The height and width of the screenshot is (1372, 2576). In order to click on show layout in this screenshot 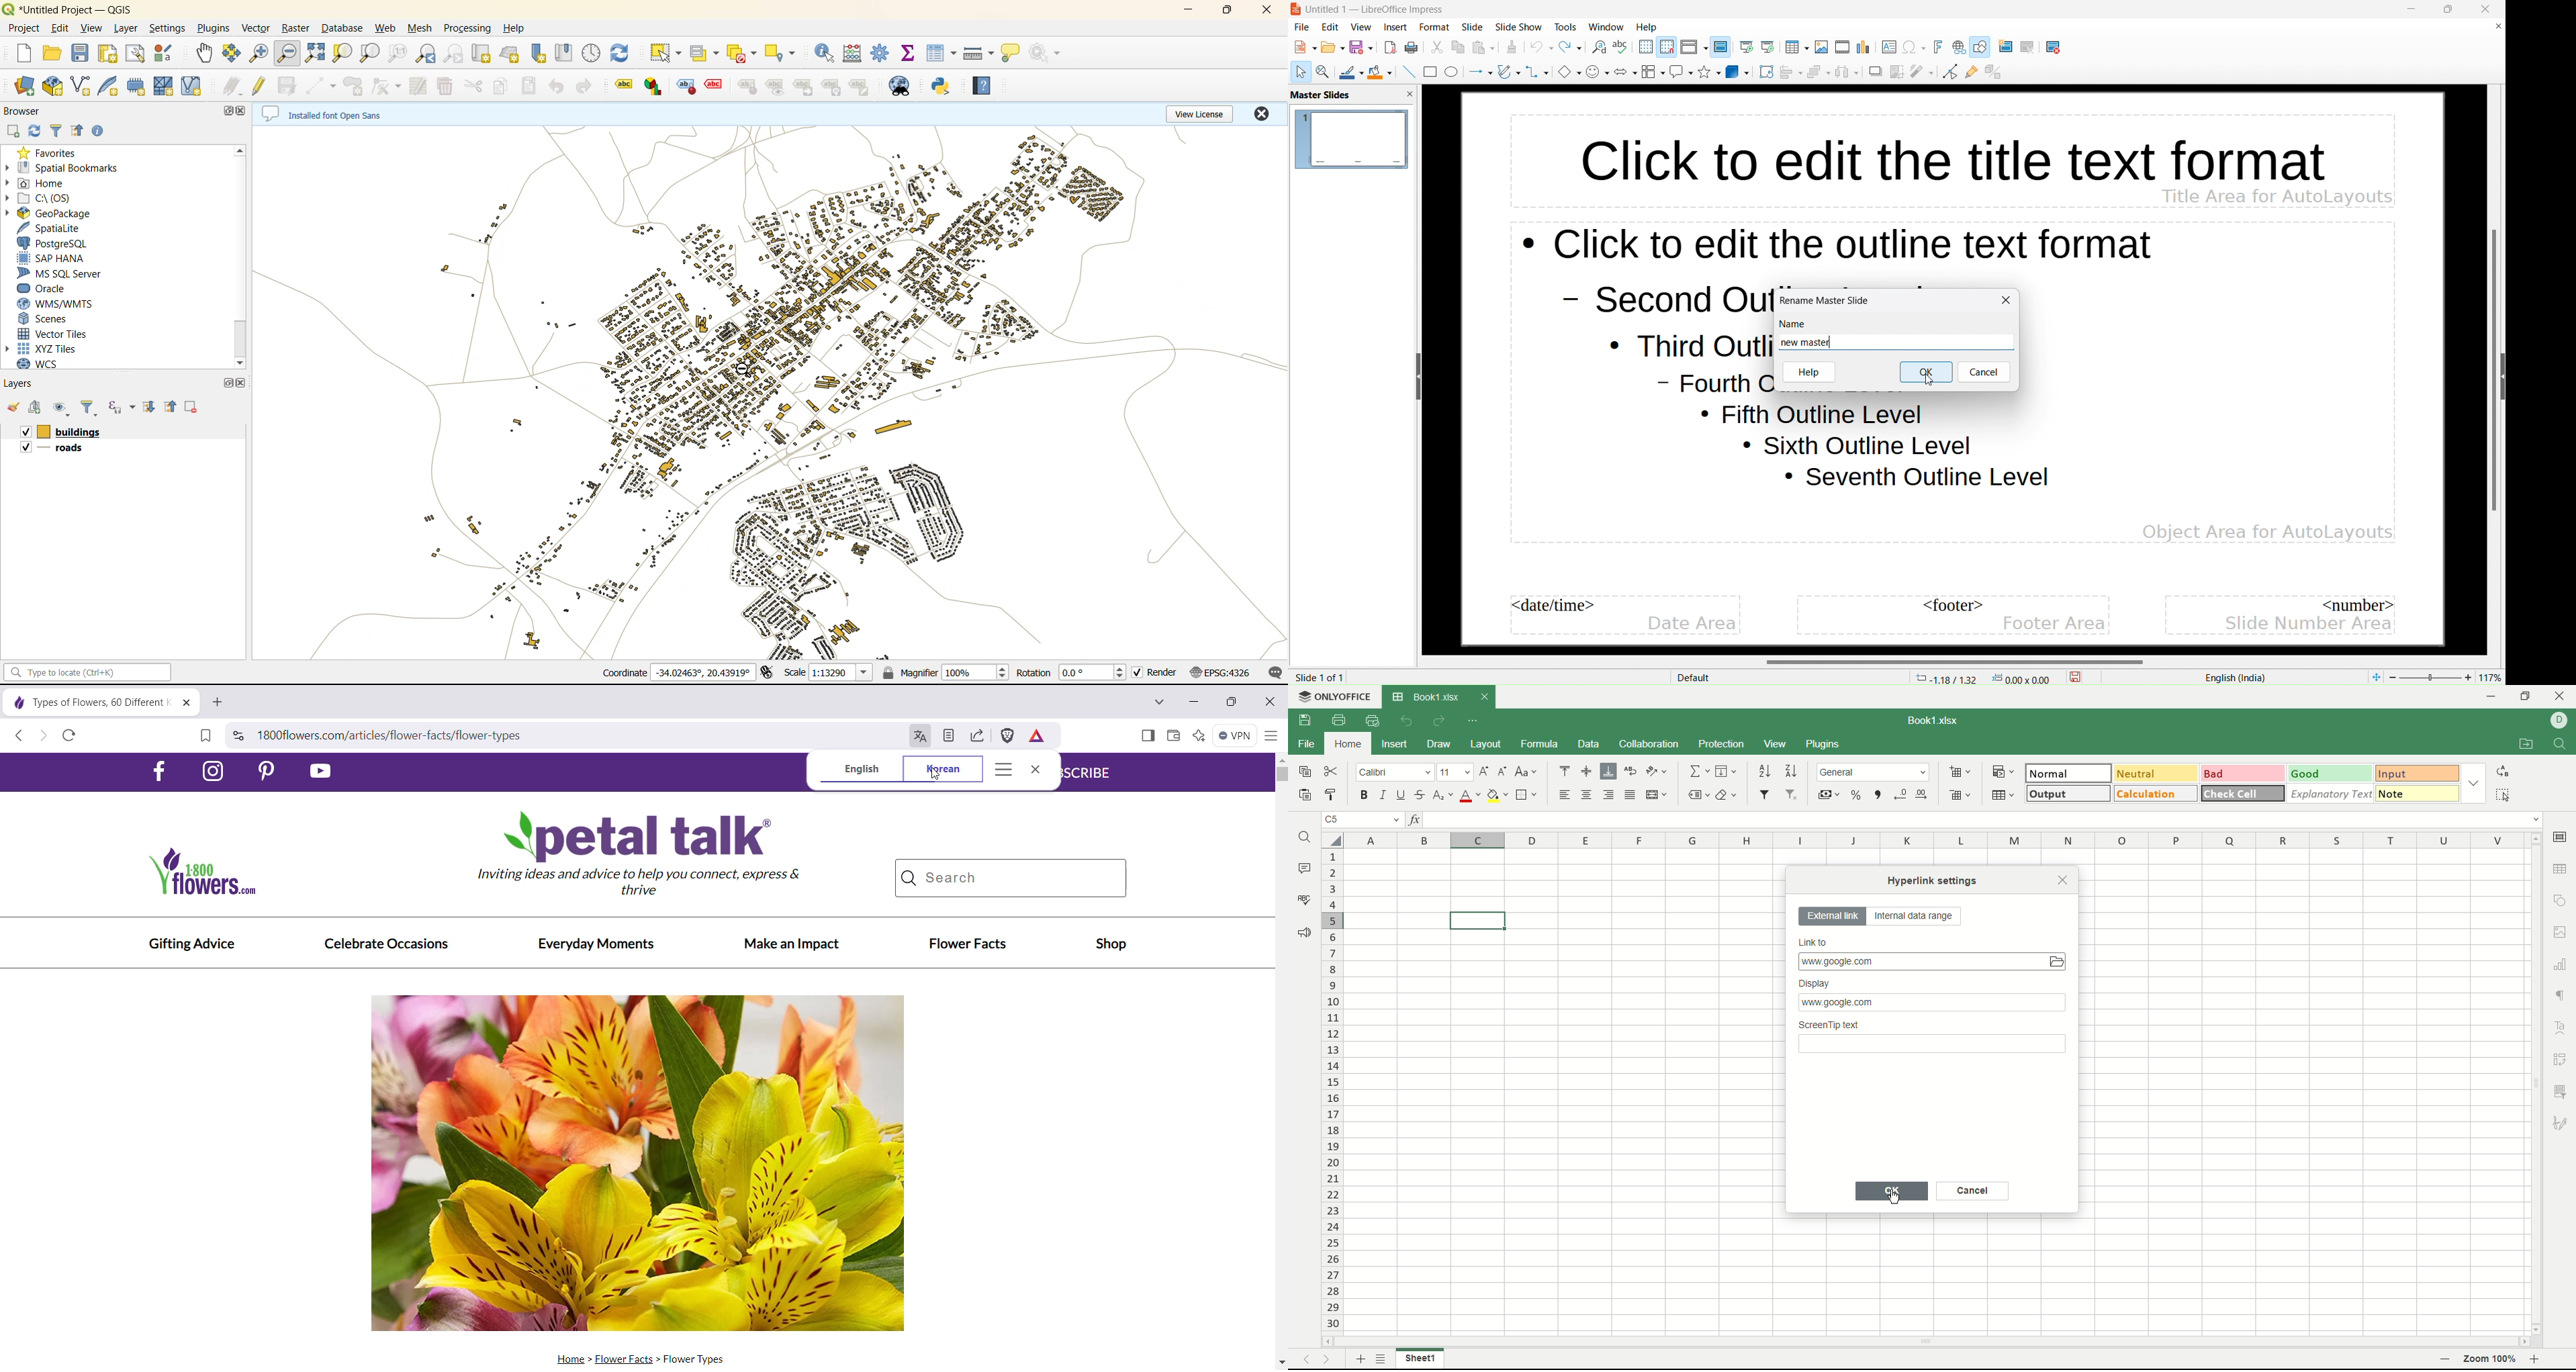, I will do `click(133, 54)`.